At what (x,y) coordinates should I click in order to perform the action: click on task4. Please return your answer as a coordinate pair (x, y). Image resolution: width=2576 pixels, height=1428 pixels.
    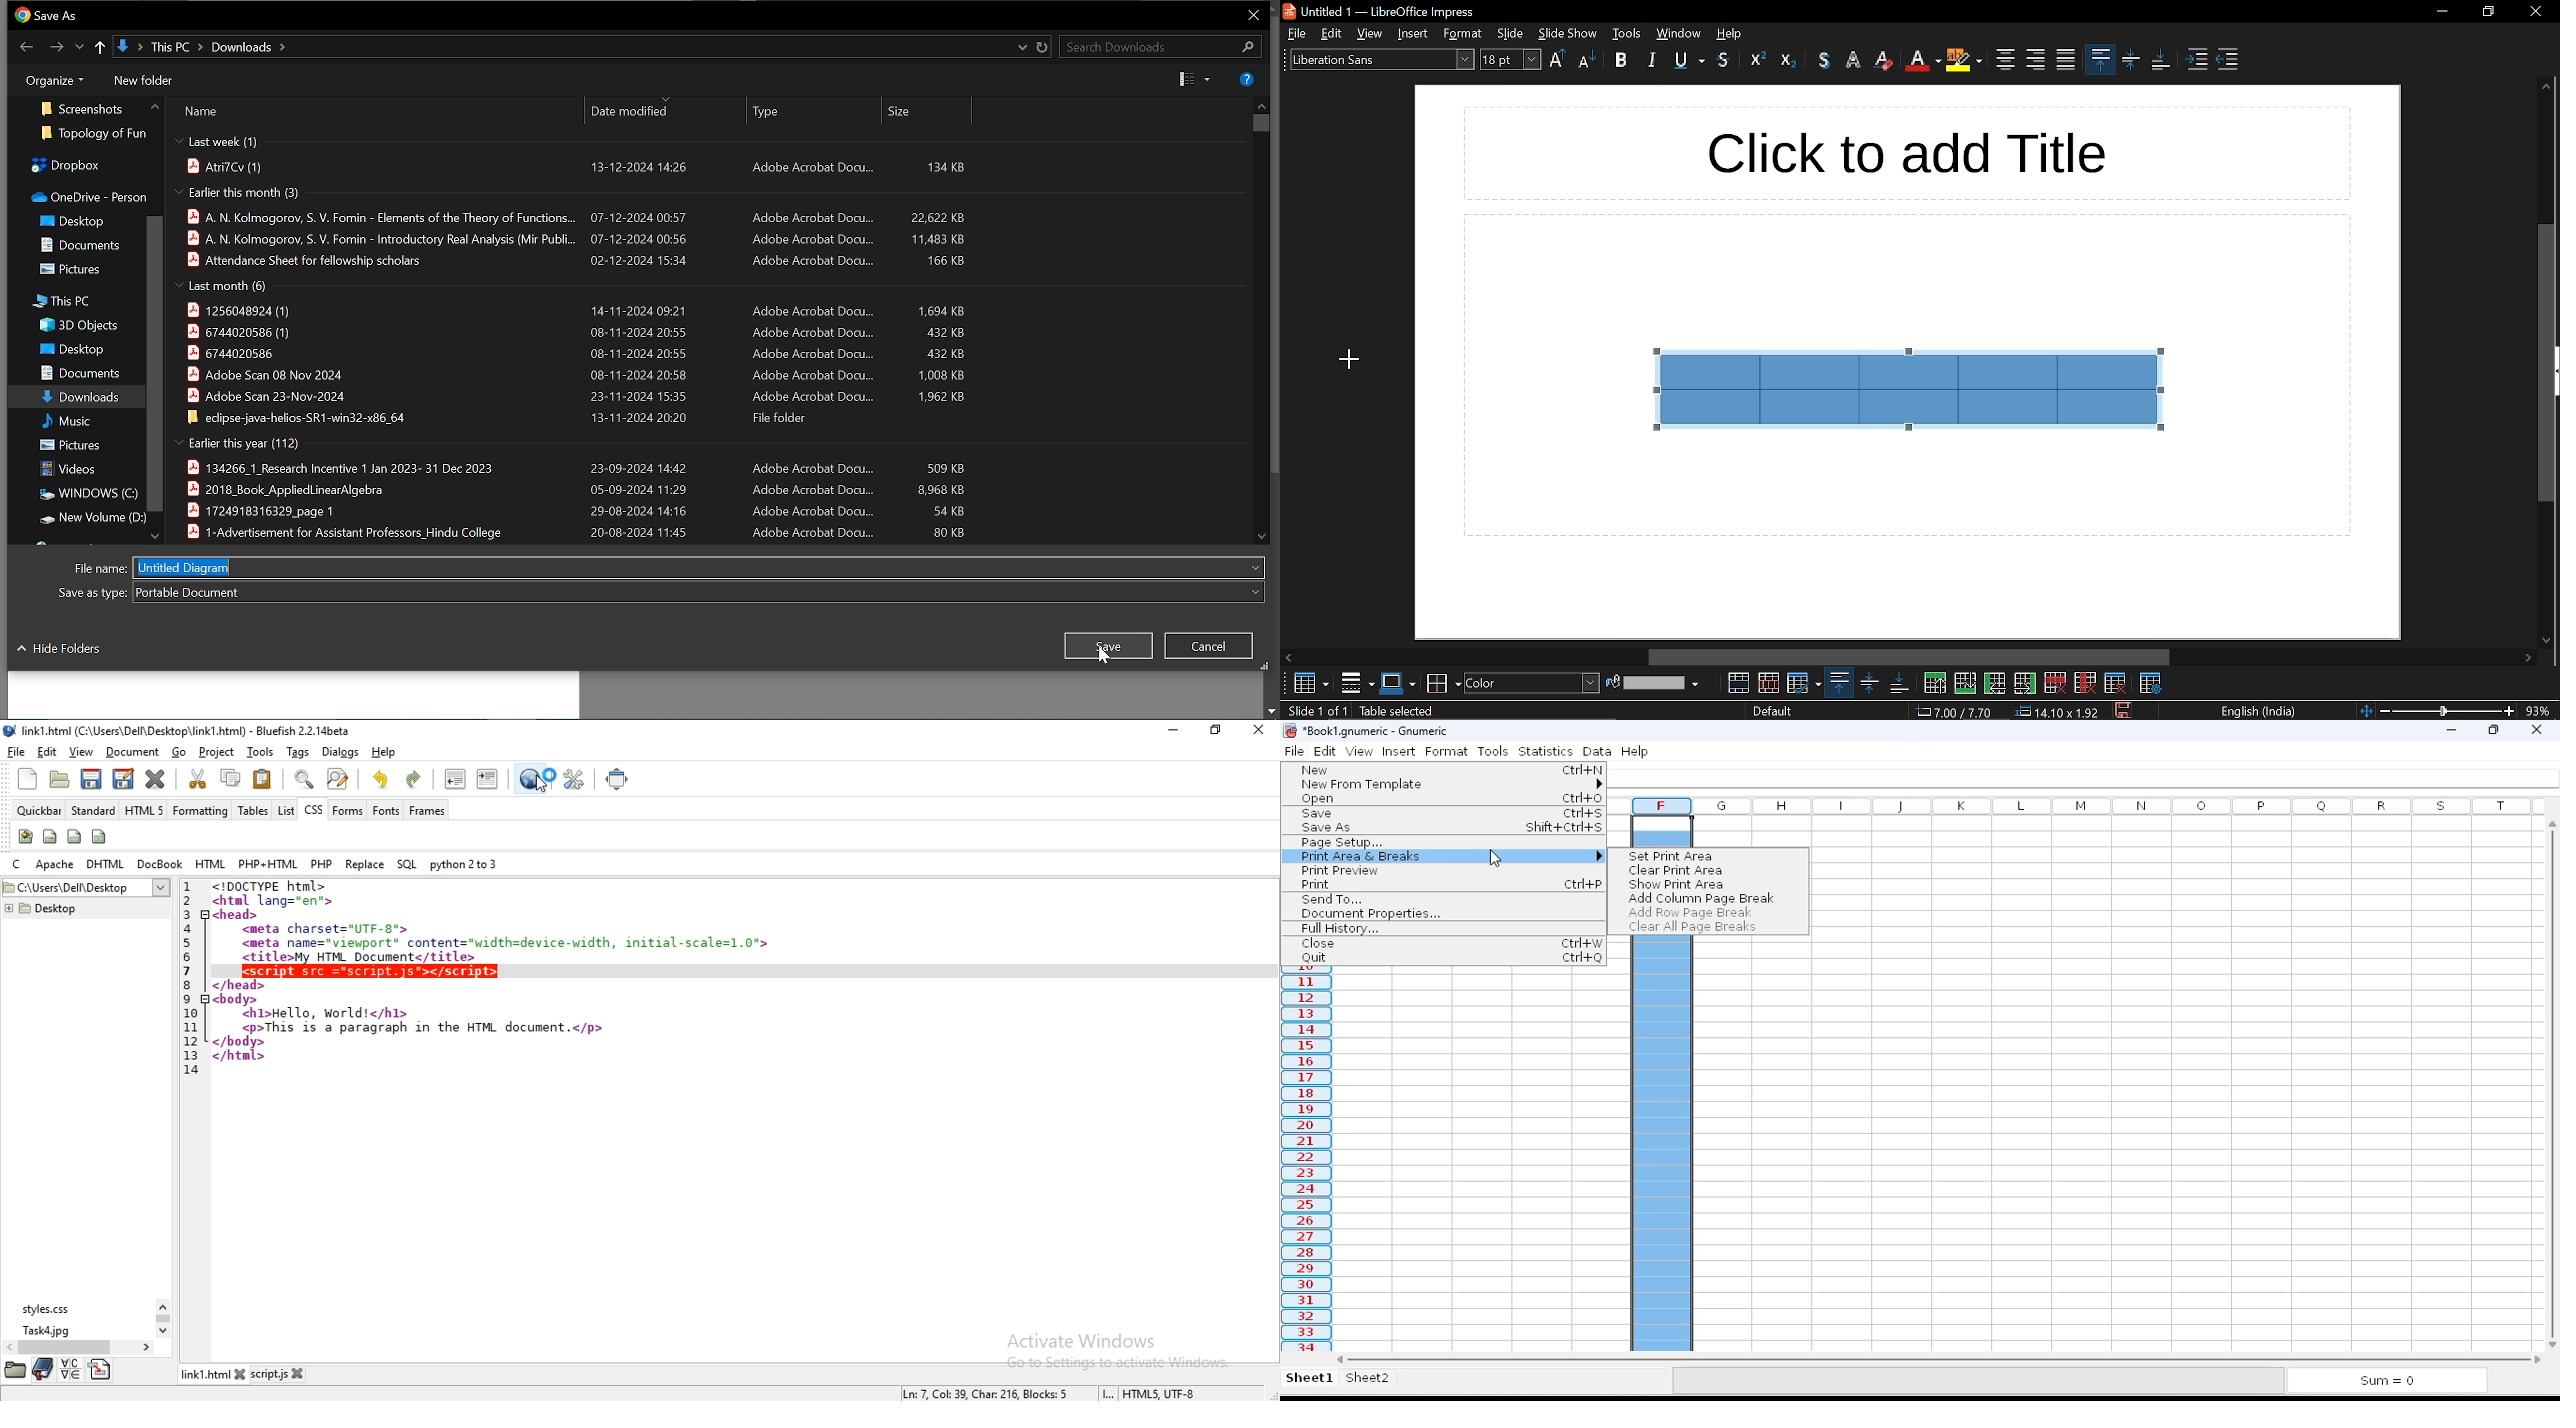
    Looking at the image, I should click on (48, 1331).